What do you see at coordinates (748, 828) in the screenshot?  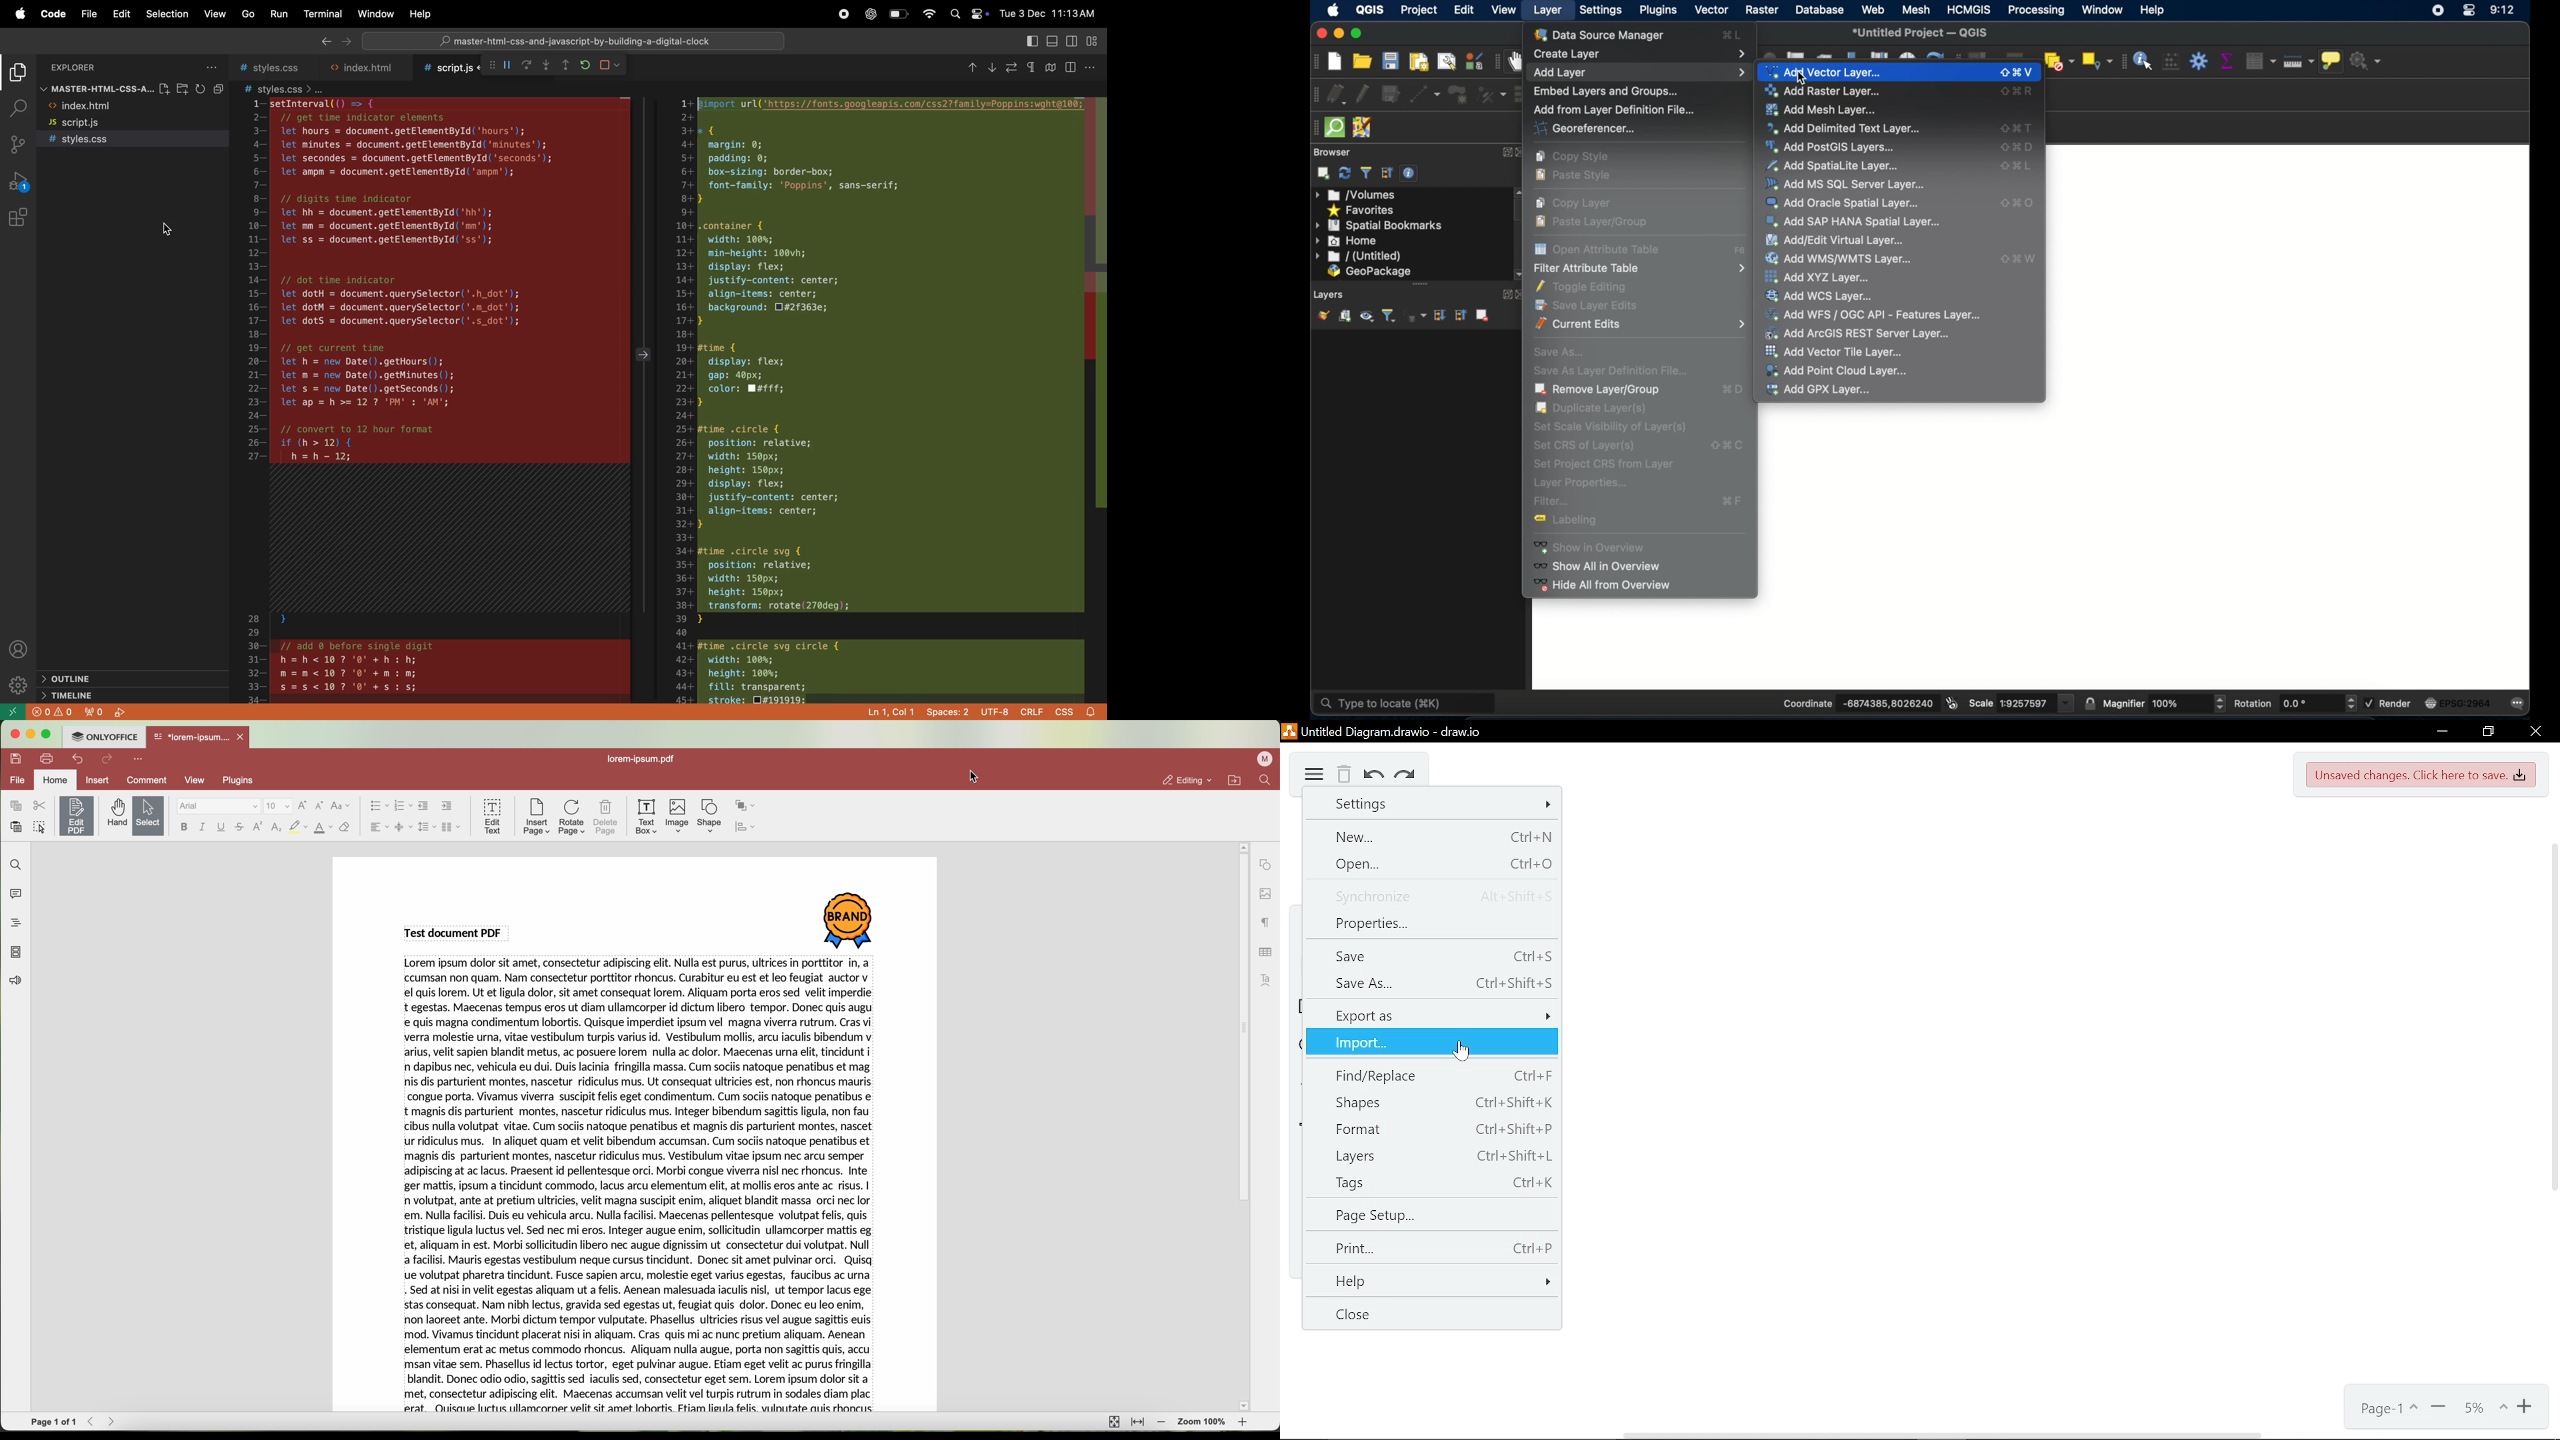 I see `align shape` at bounding box center [748, 828].